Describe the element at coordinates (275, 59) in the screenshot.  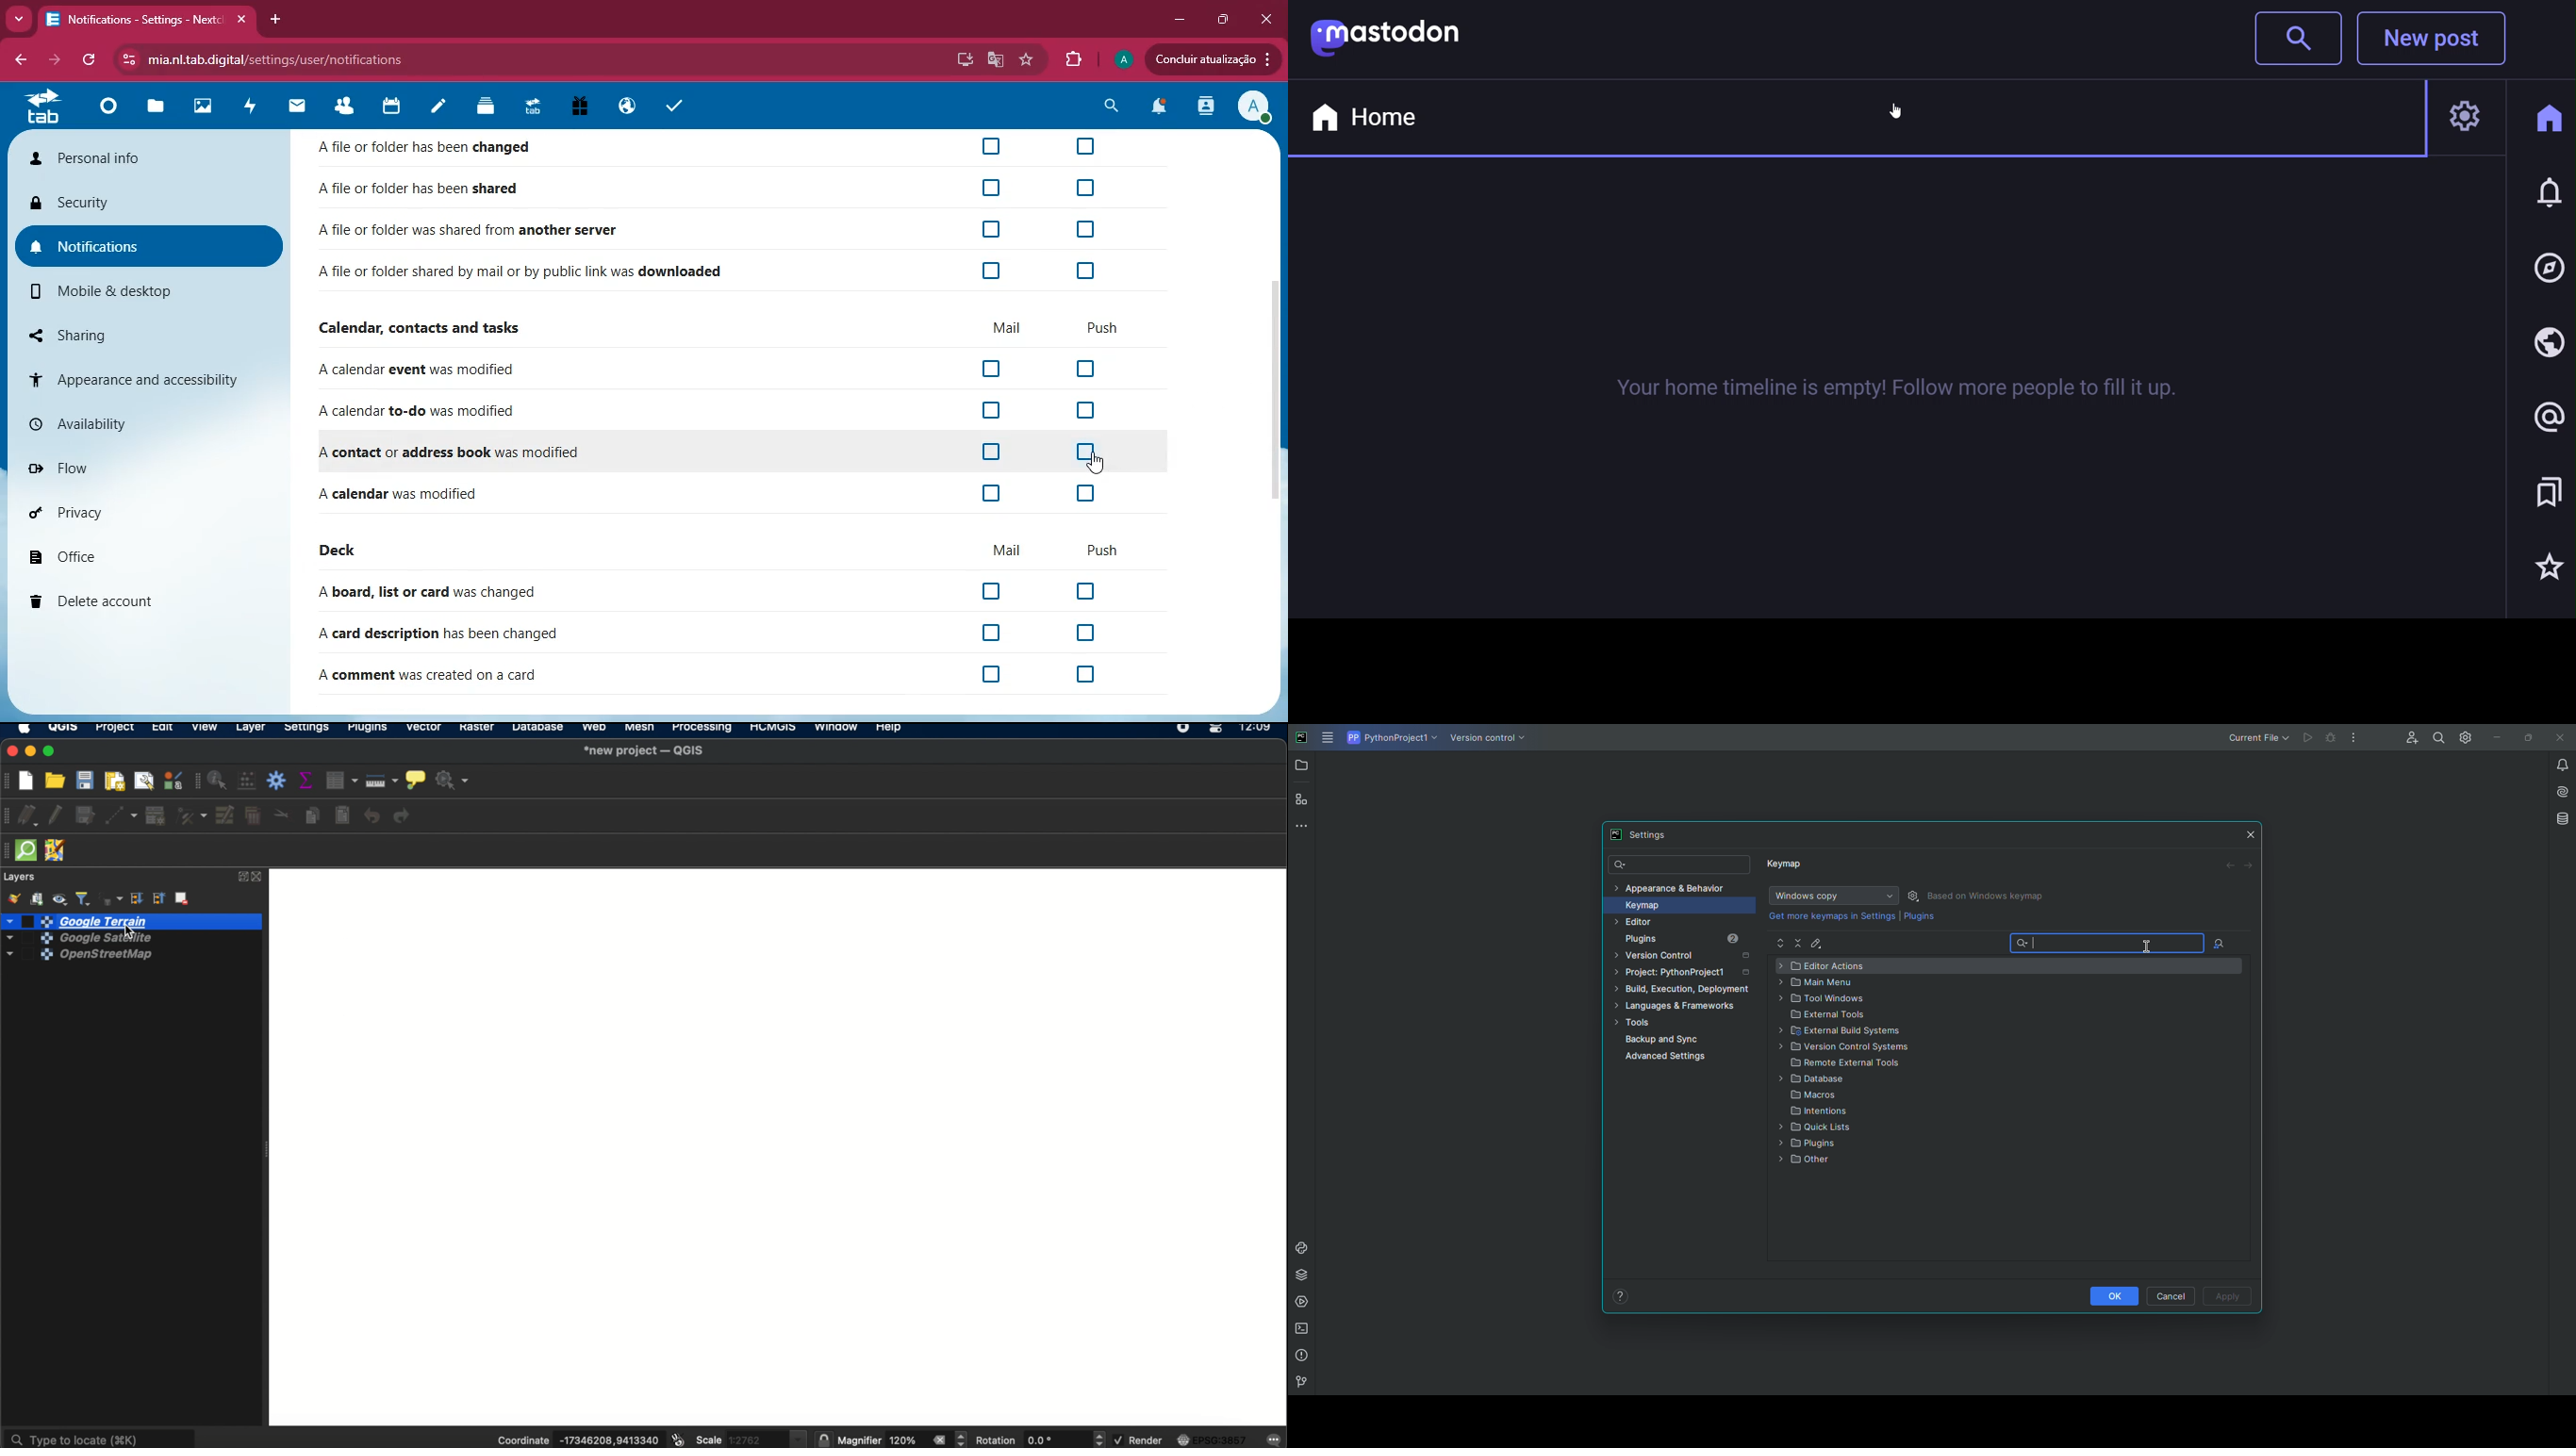
I see `‘mia.nl.tab.digital/settings/user/notifications` at that location.